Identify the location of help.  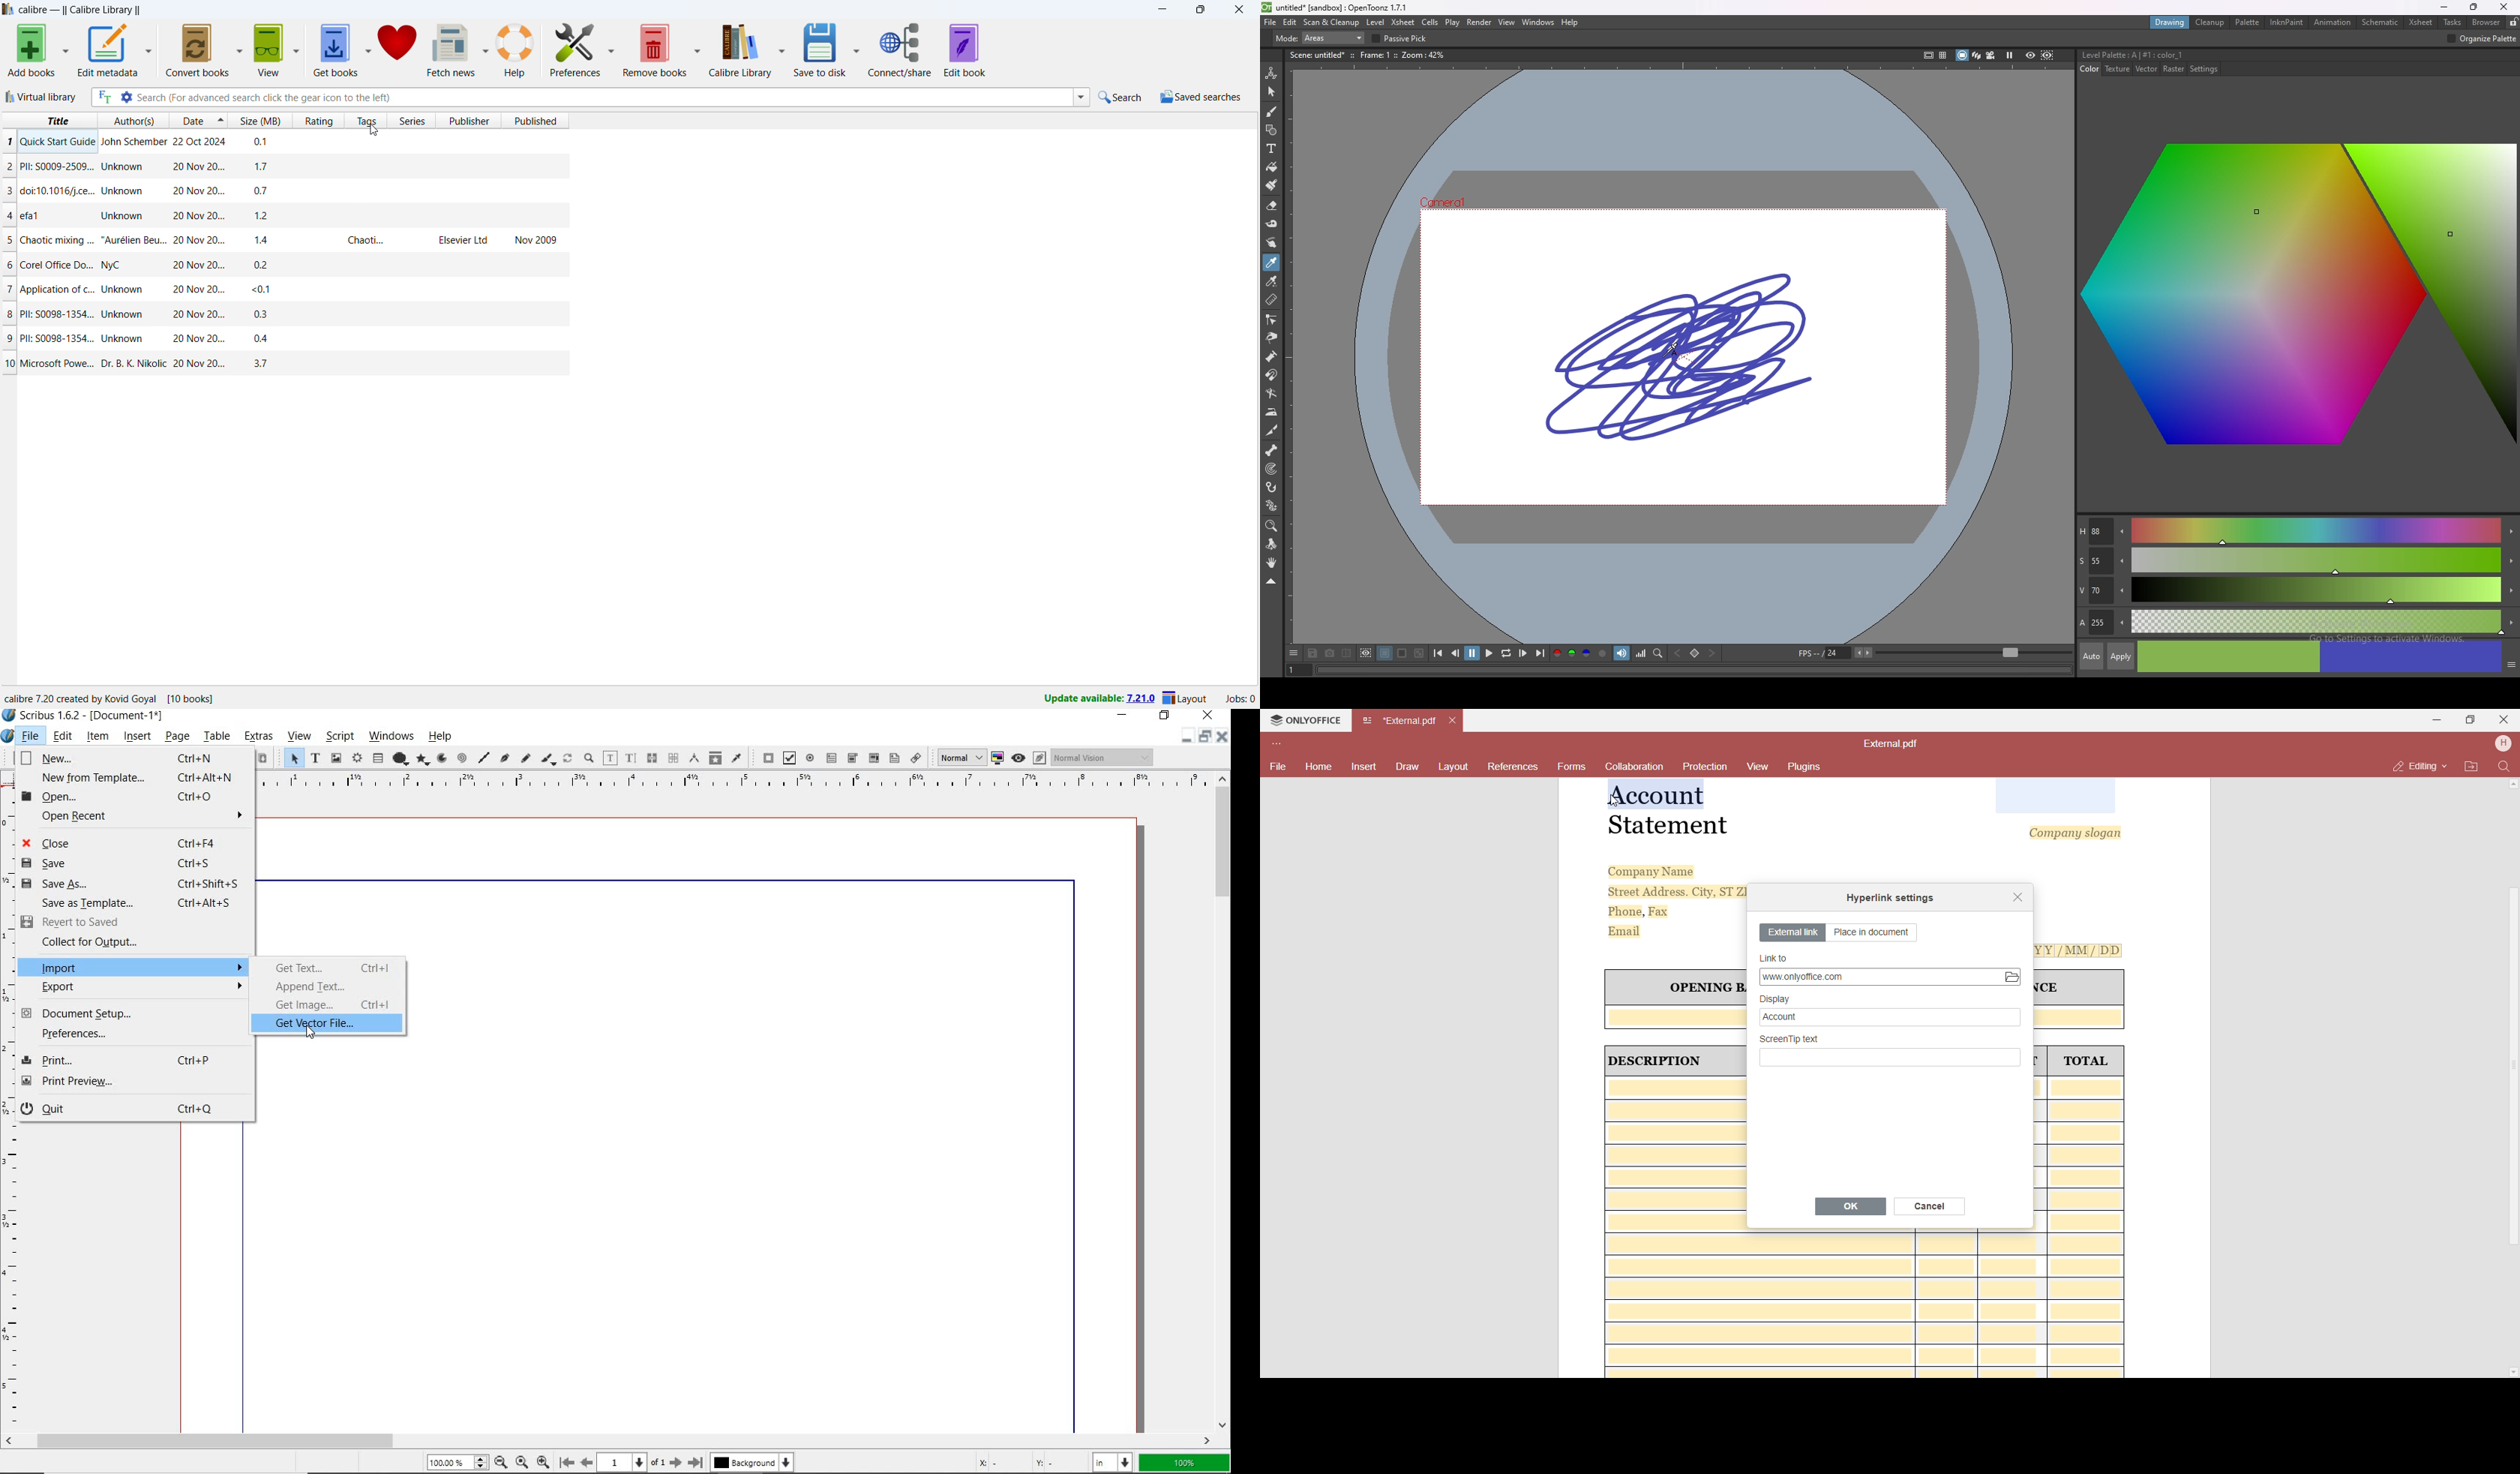
(440, 736).